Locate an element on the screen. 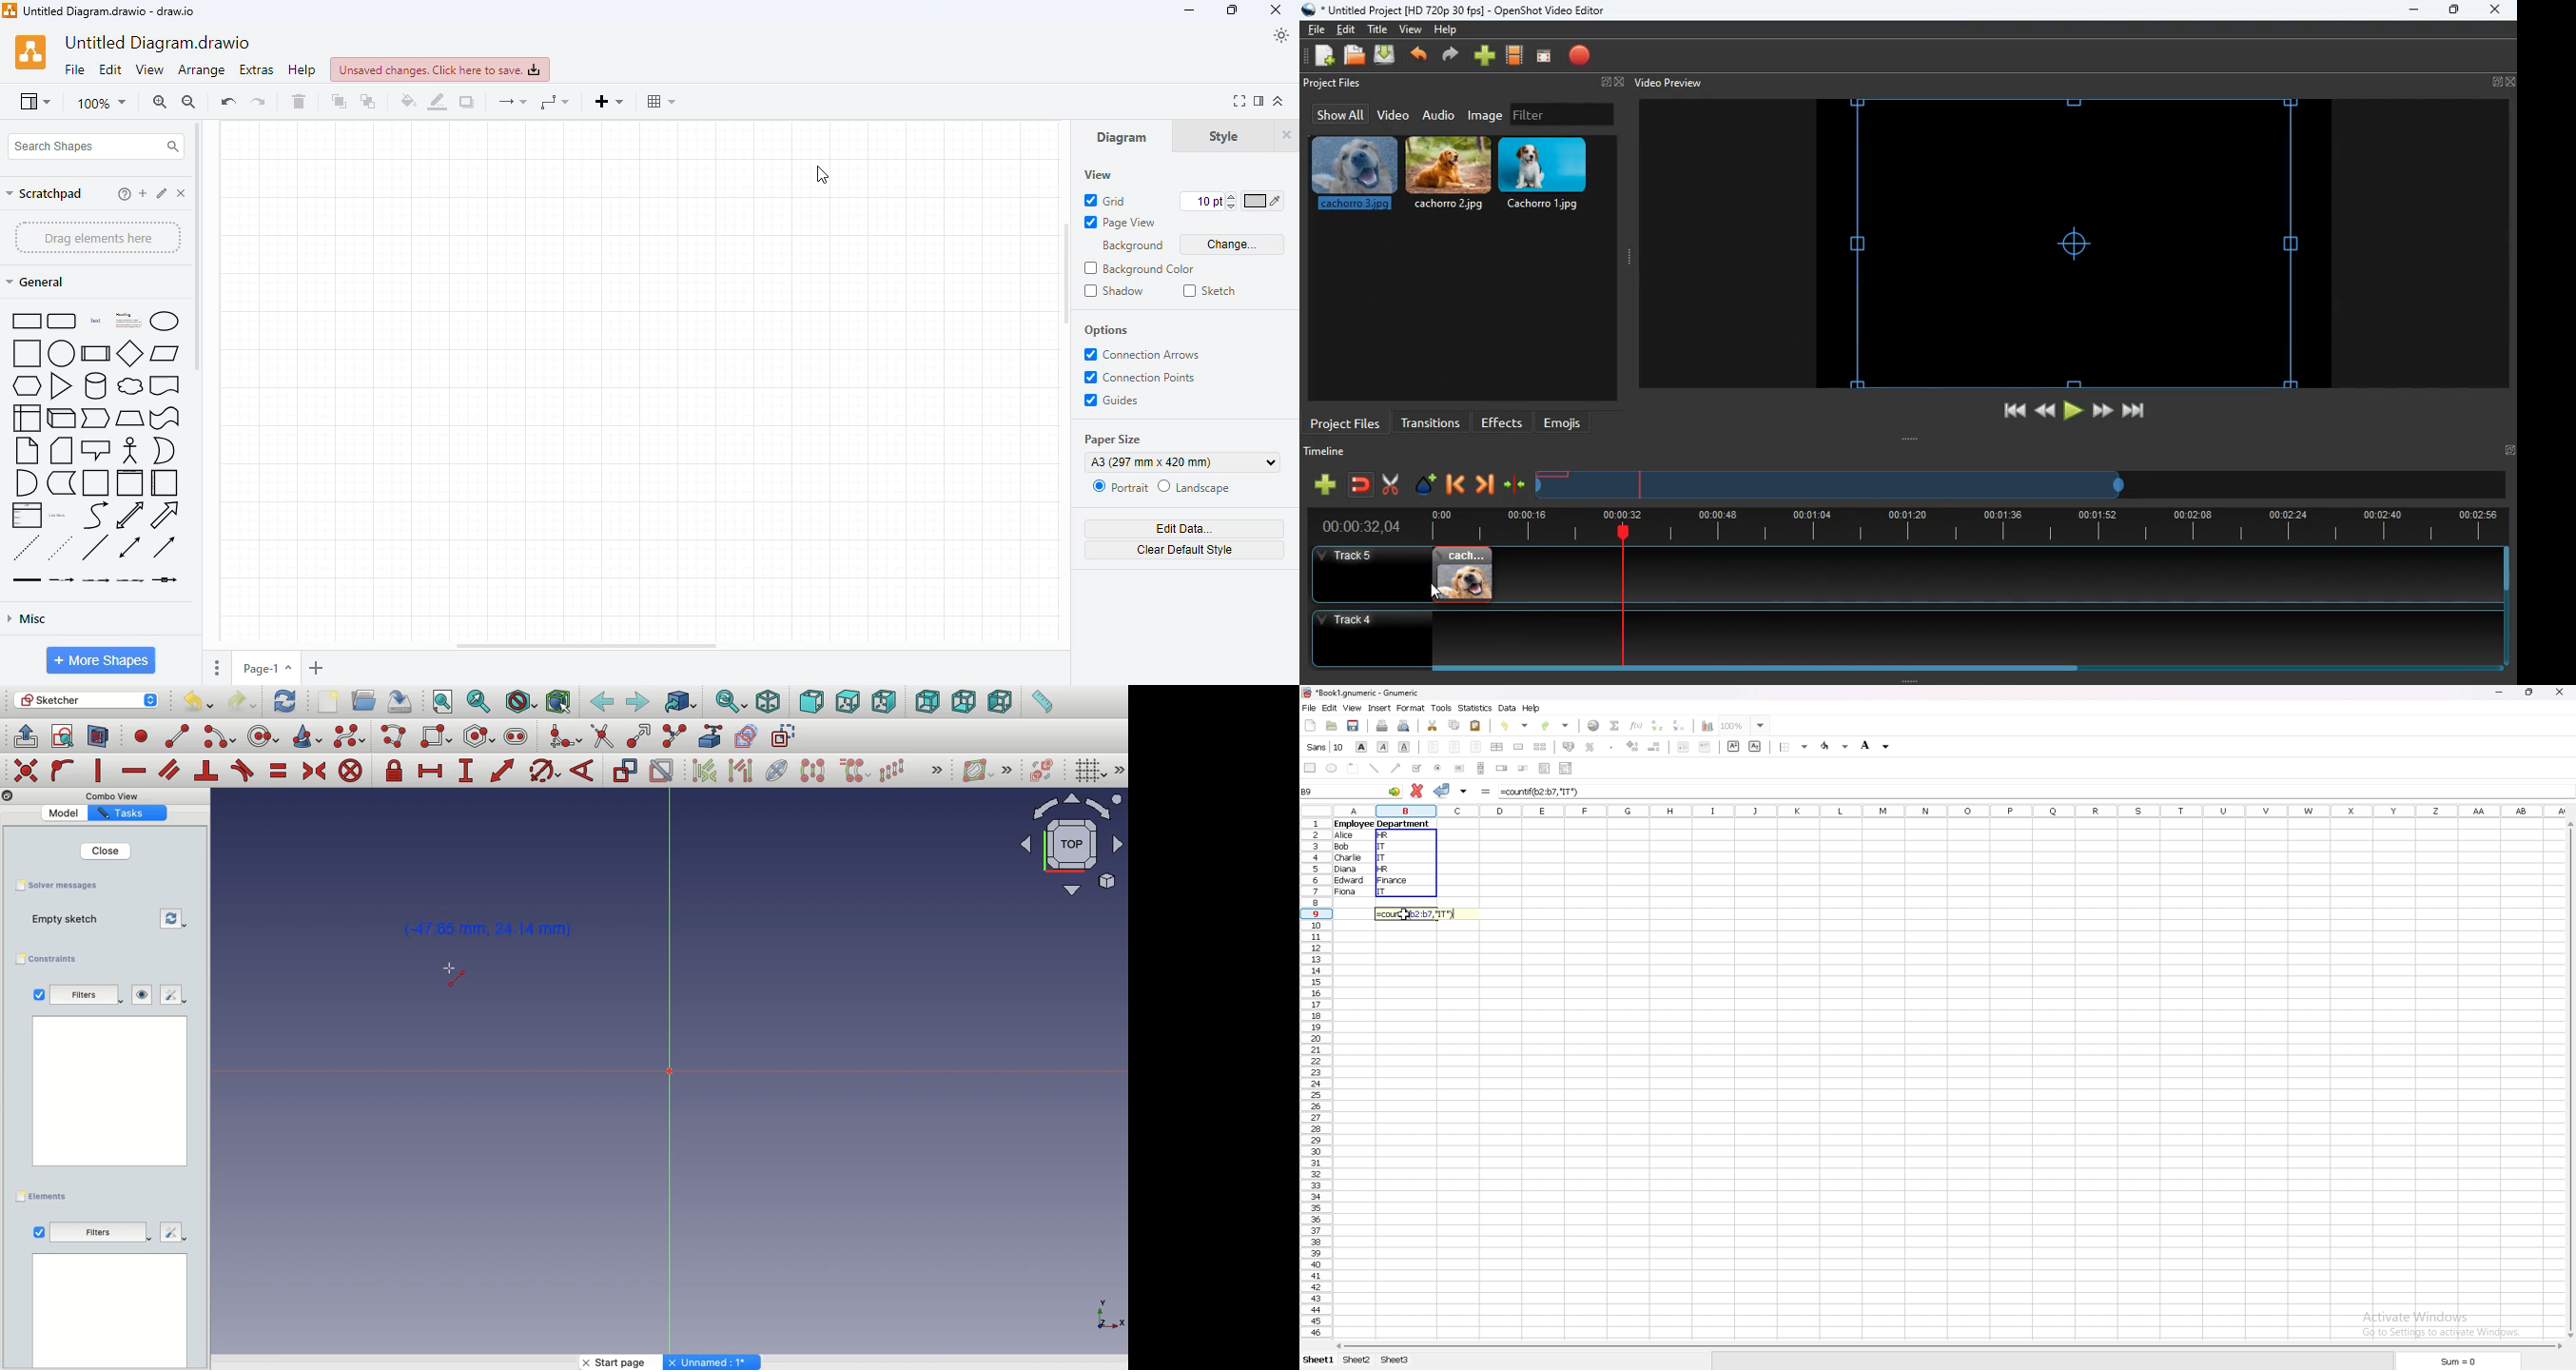 The image size is (2576, 1372). left align is located at coordinates (1434, 746).